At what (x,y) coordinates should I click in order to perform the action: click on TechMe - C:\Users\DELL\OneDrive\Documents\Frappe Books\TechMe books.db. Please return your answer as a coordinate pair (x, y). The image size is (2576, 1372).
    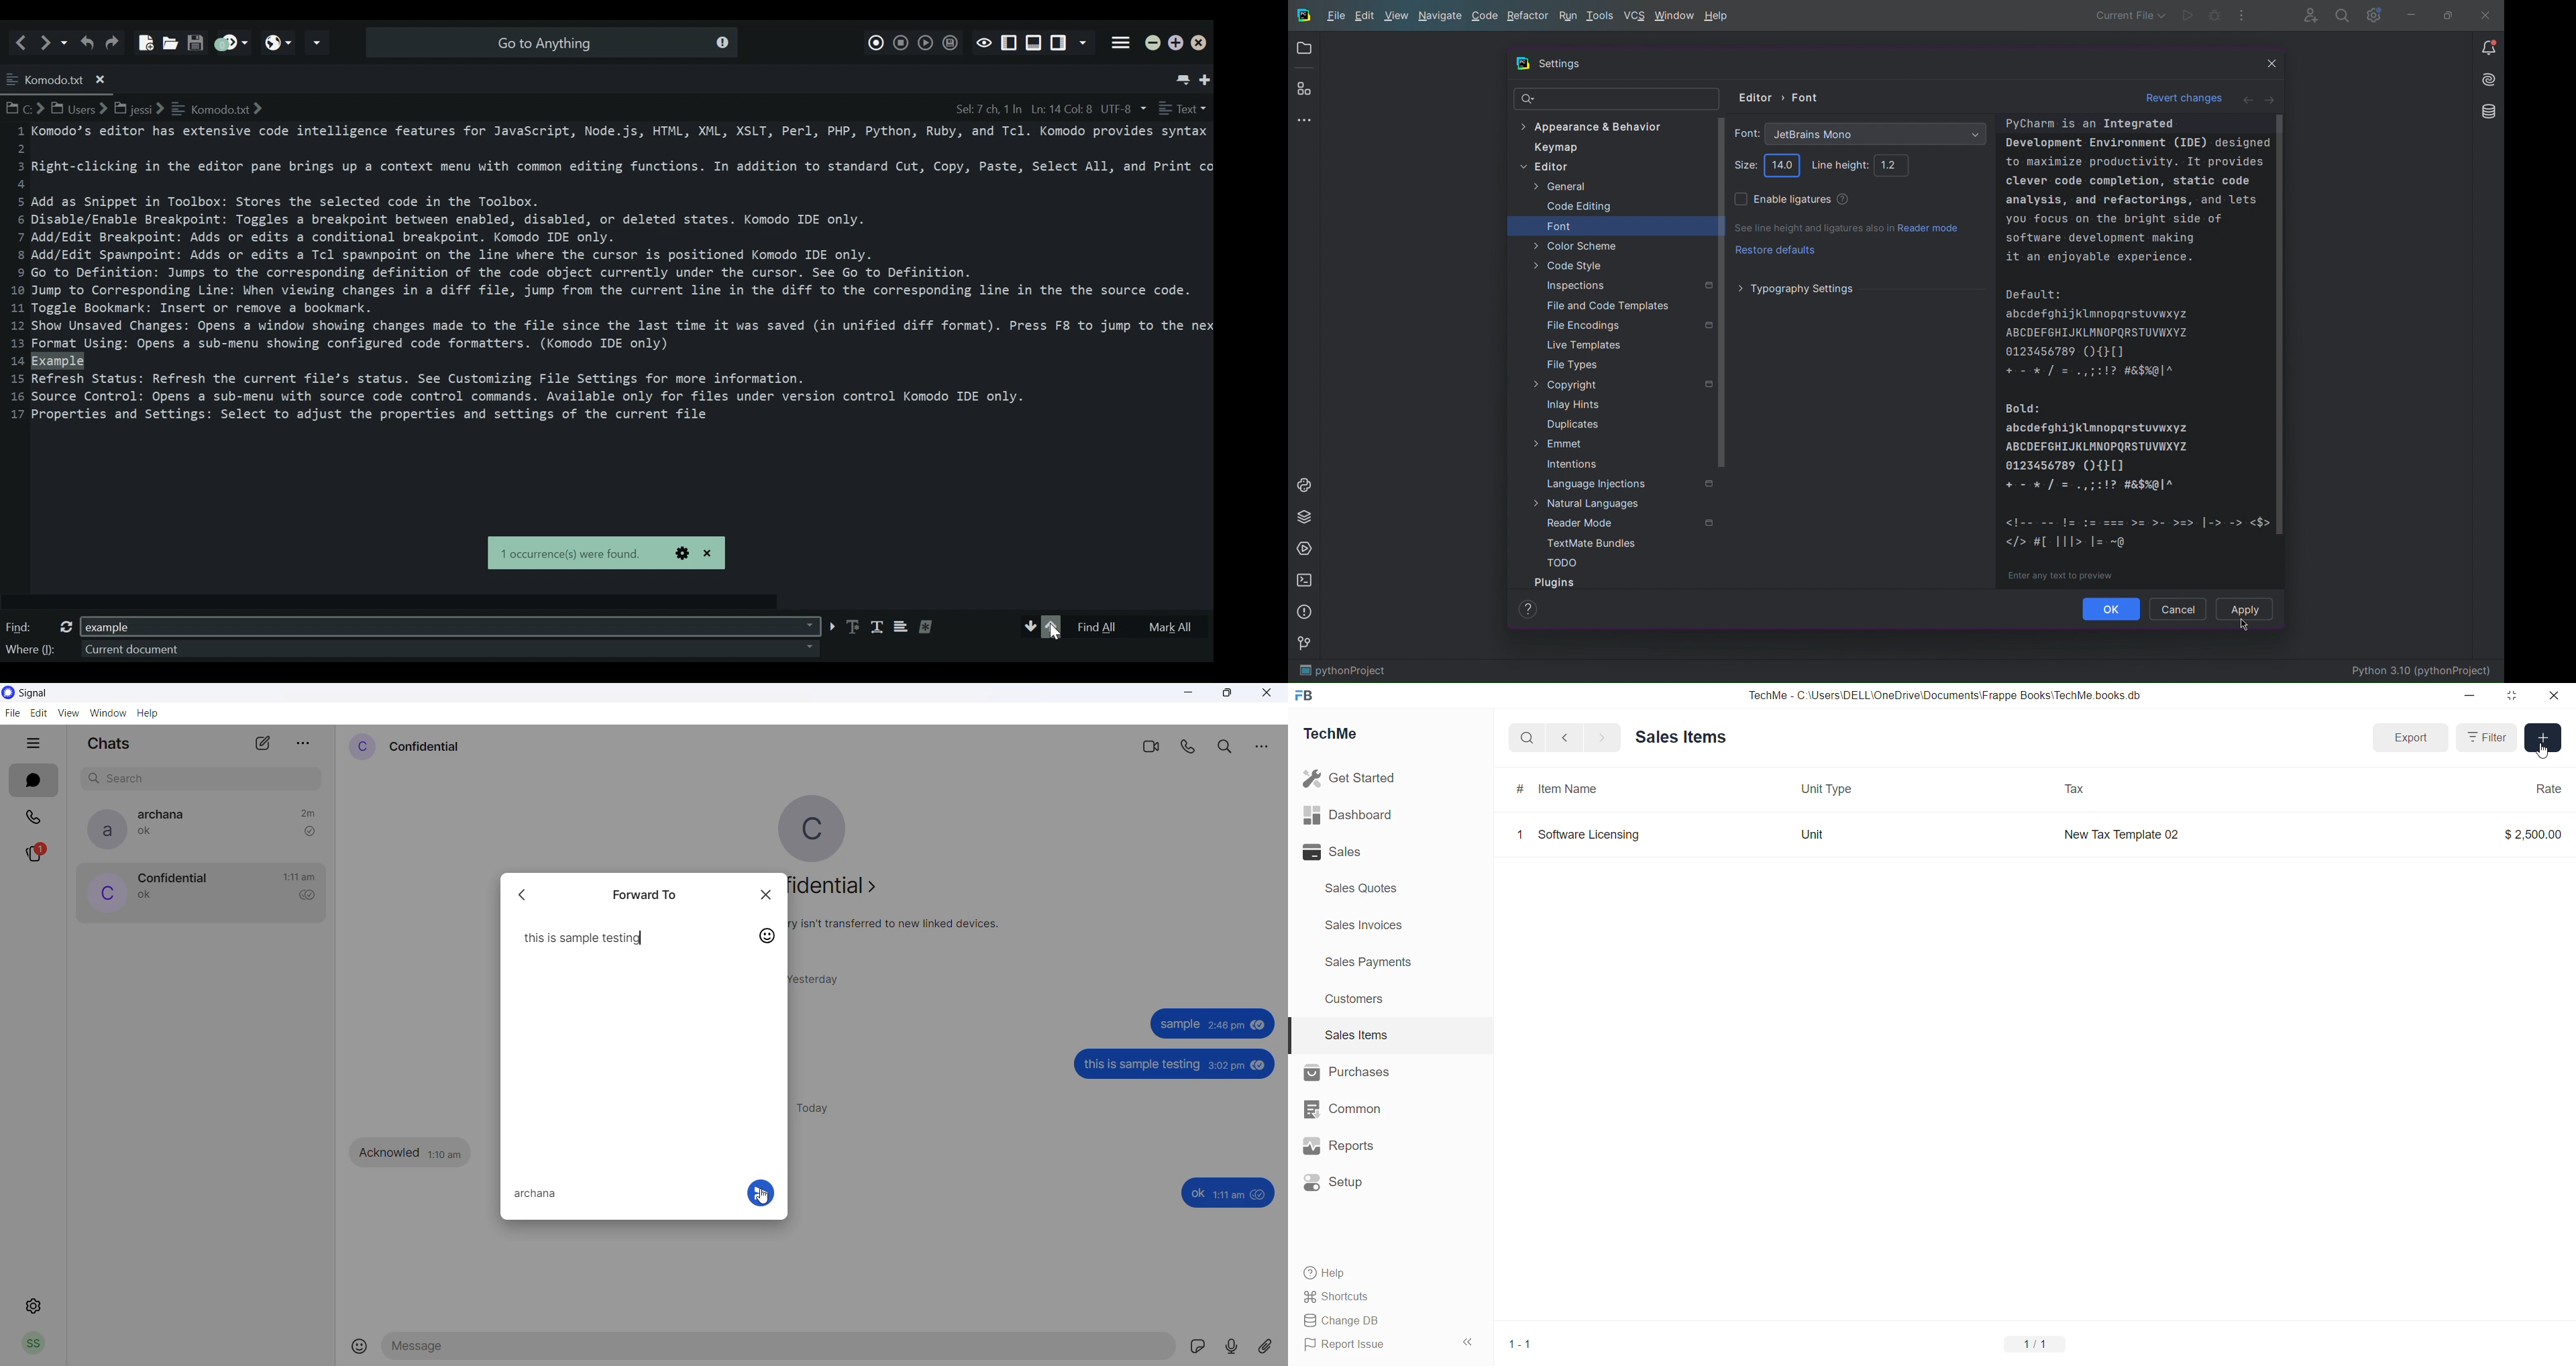
    Looking at the image, I should click on (1946, 695).